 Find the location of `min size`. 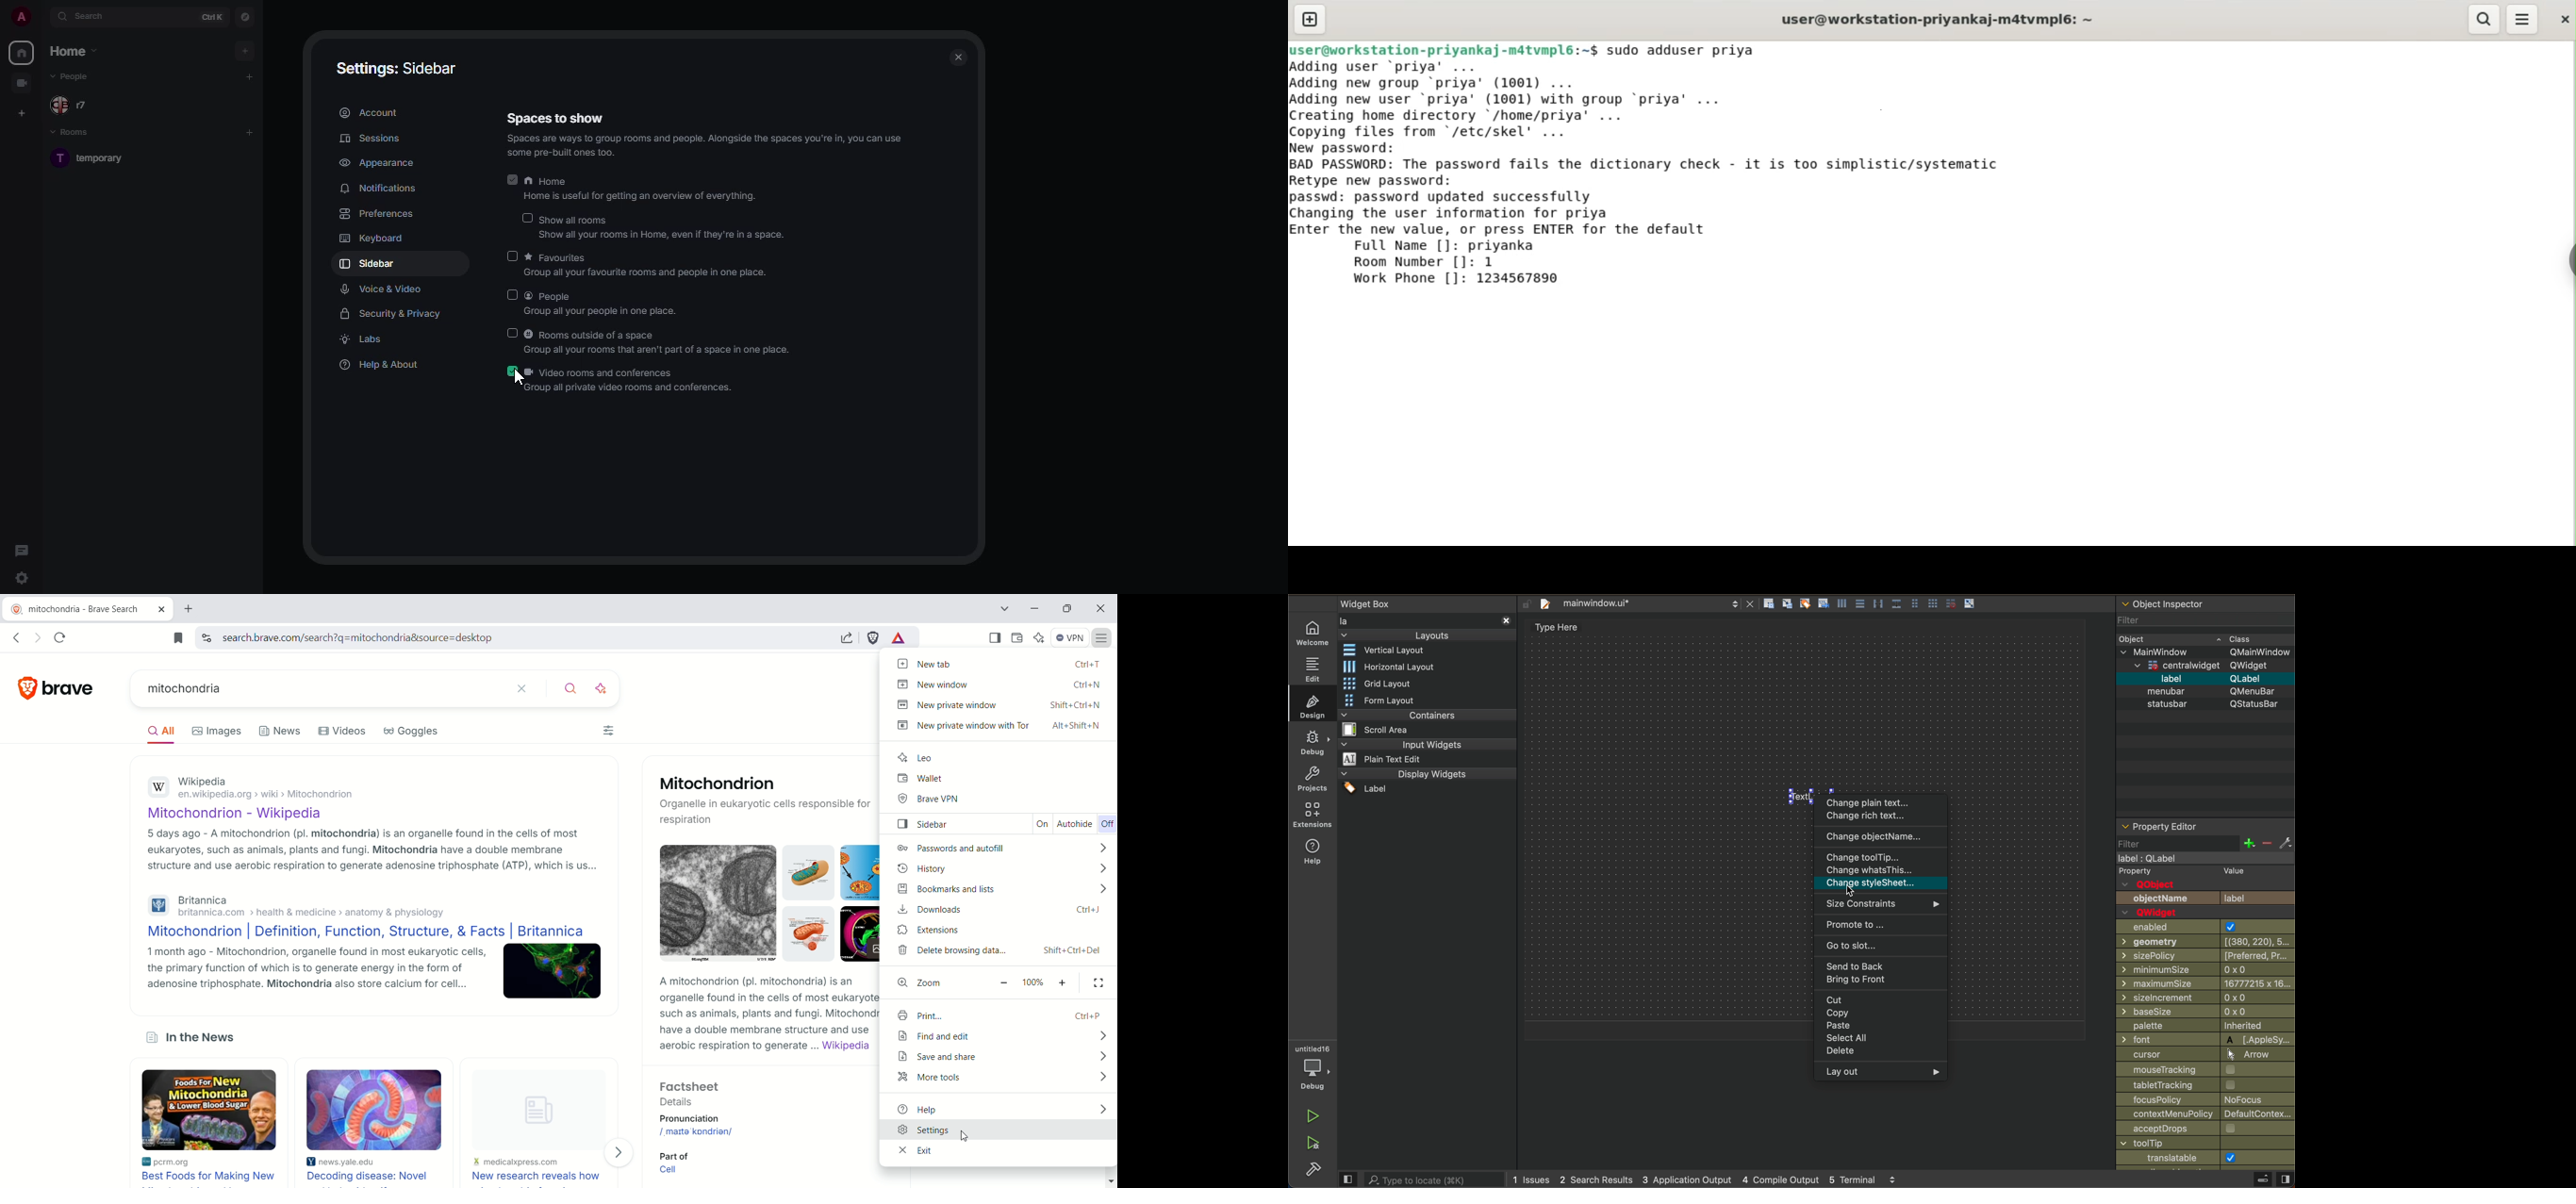

min size is located at coordinates (2206, 983).